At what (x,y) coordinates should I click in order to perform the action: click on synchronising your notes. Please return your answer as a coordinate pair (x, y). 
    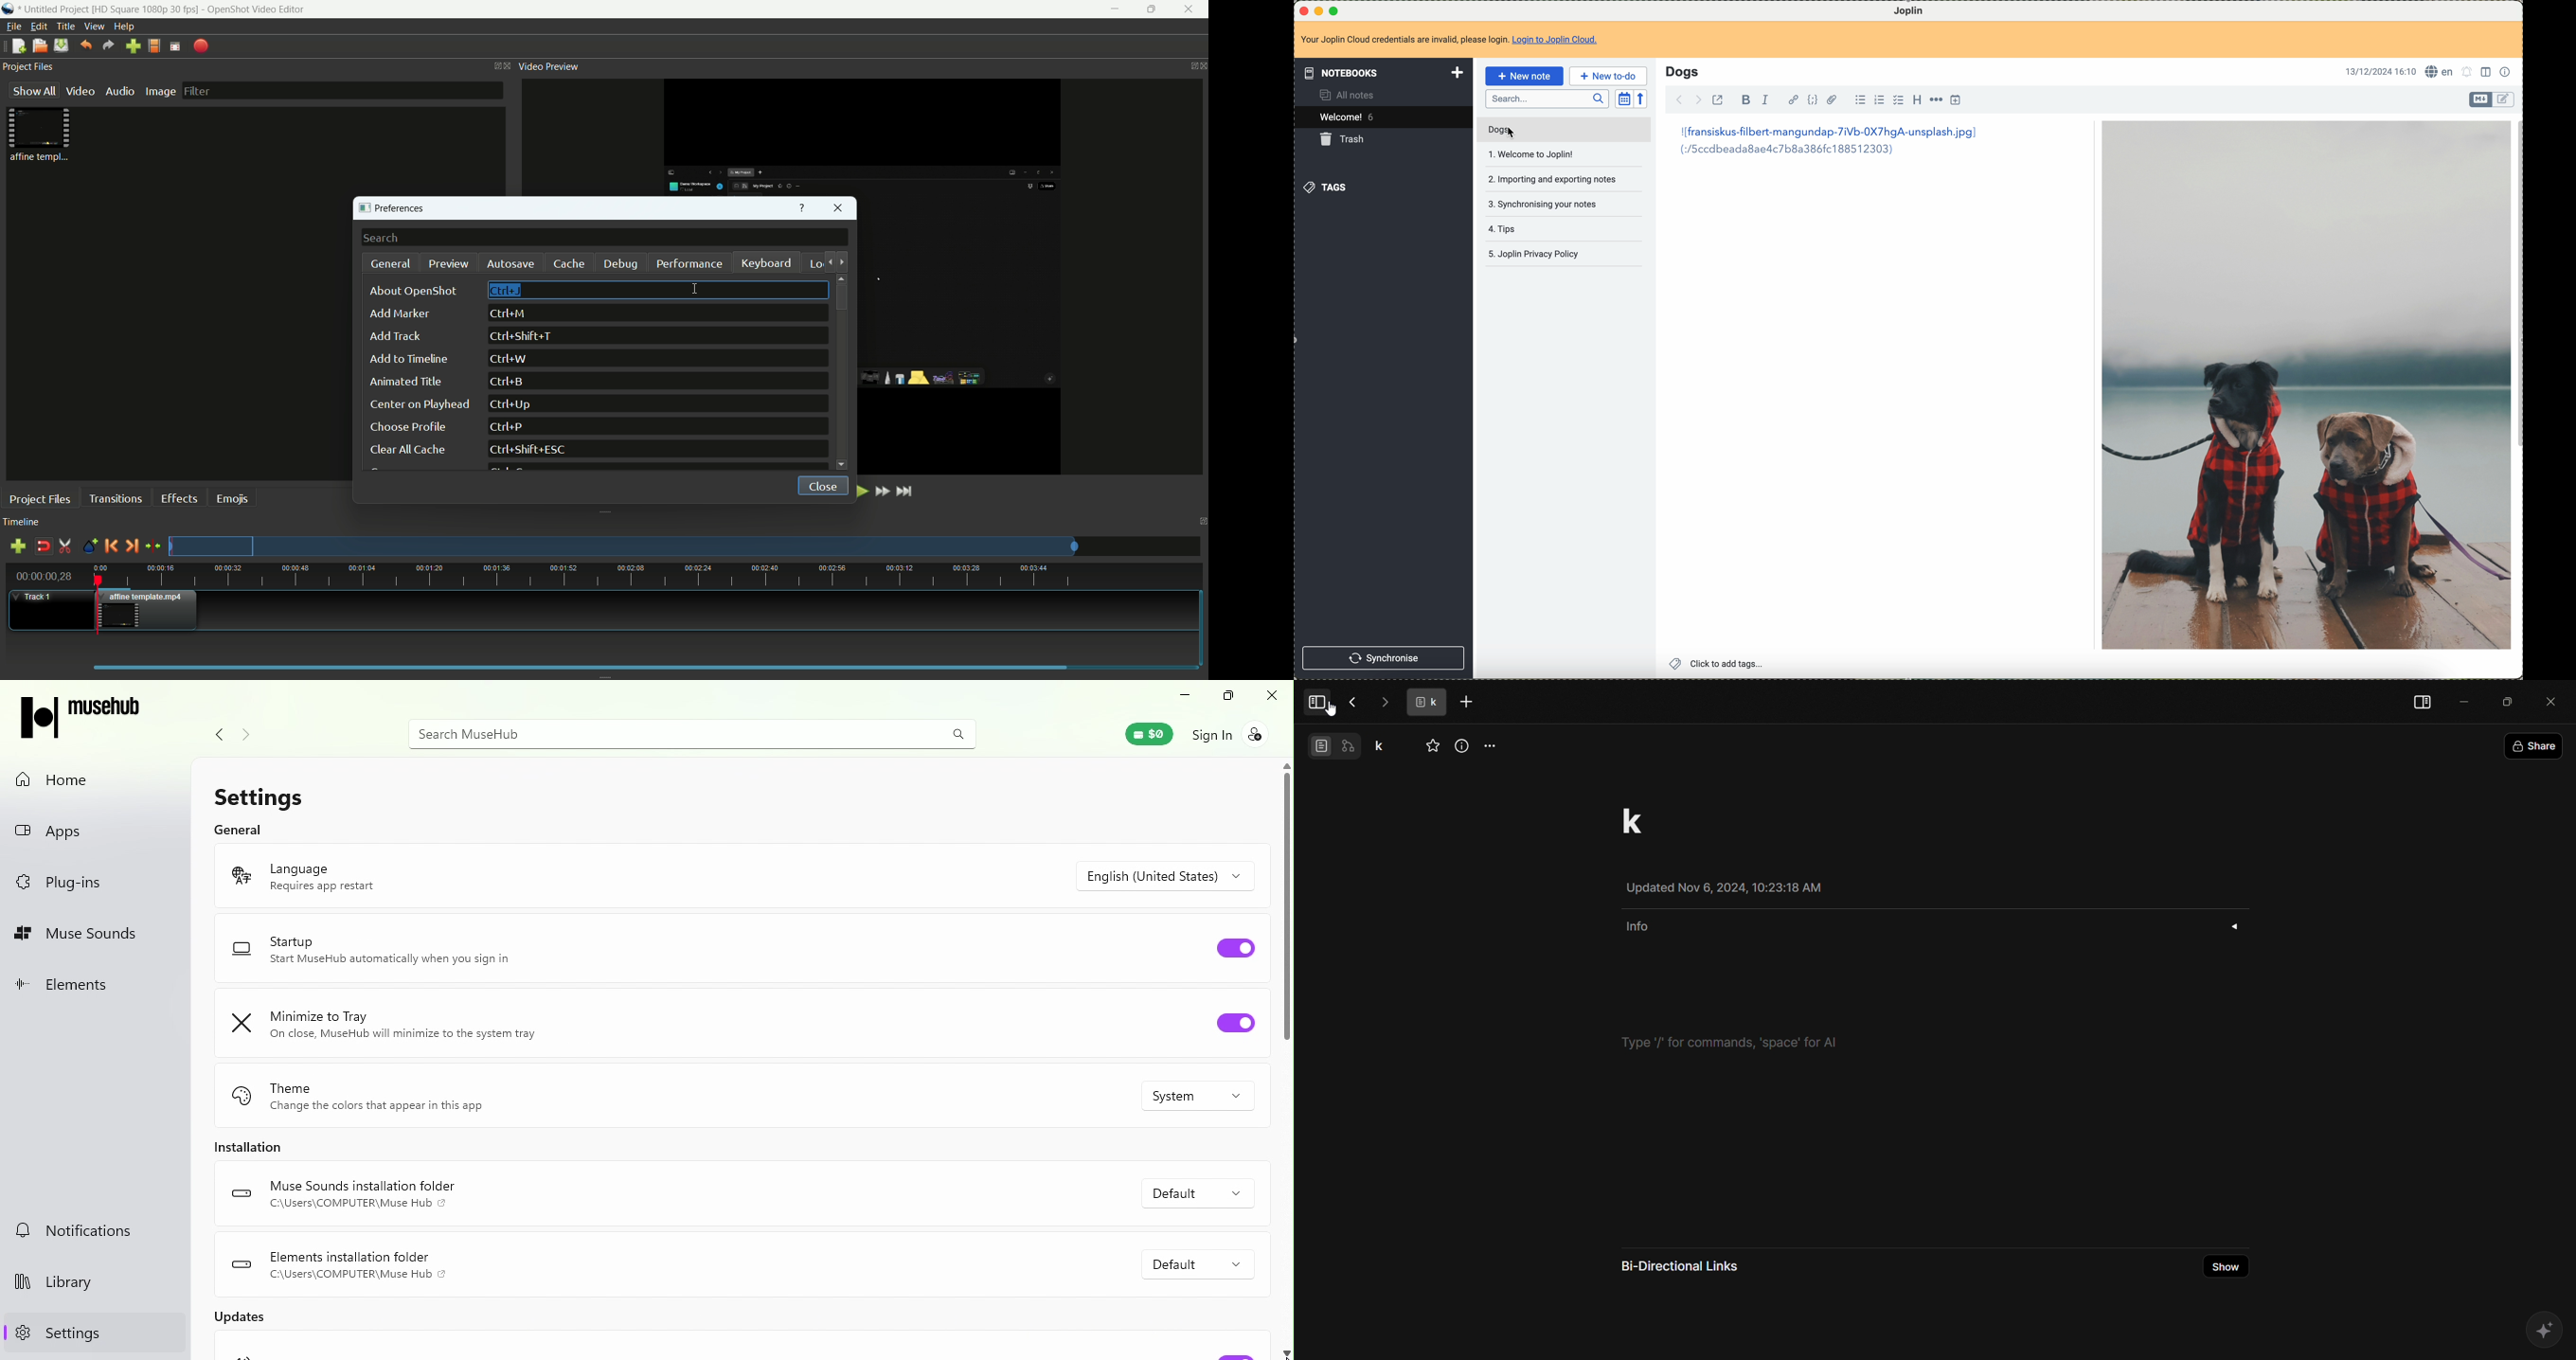
    Looking at the image, I should click on (1546, 203).